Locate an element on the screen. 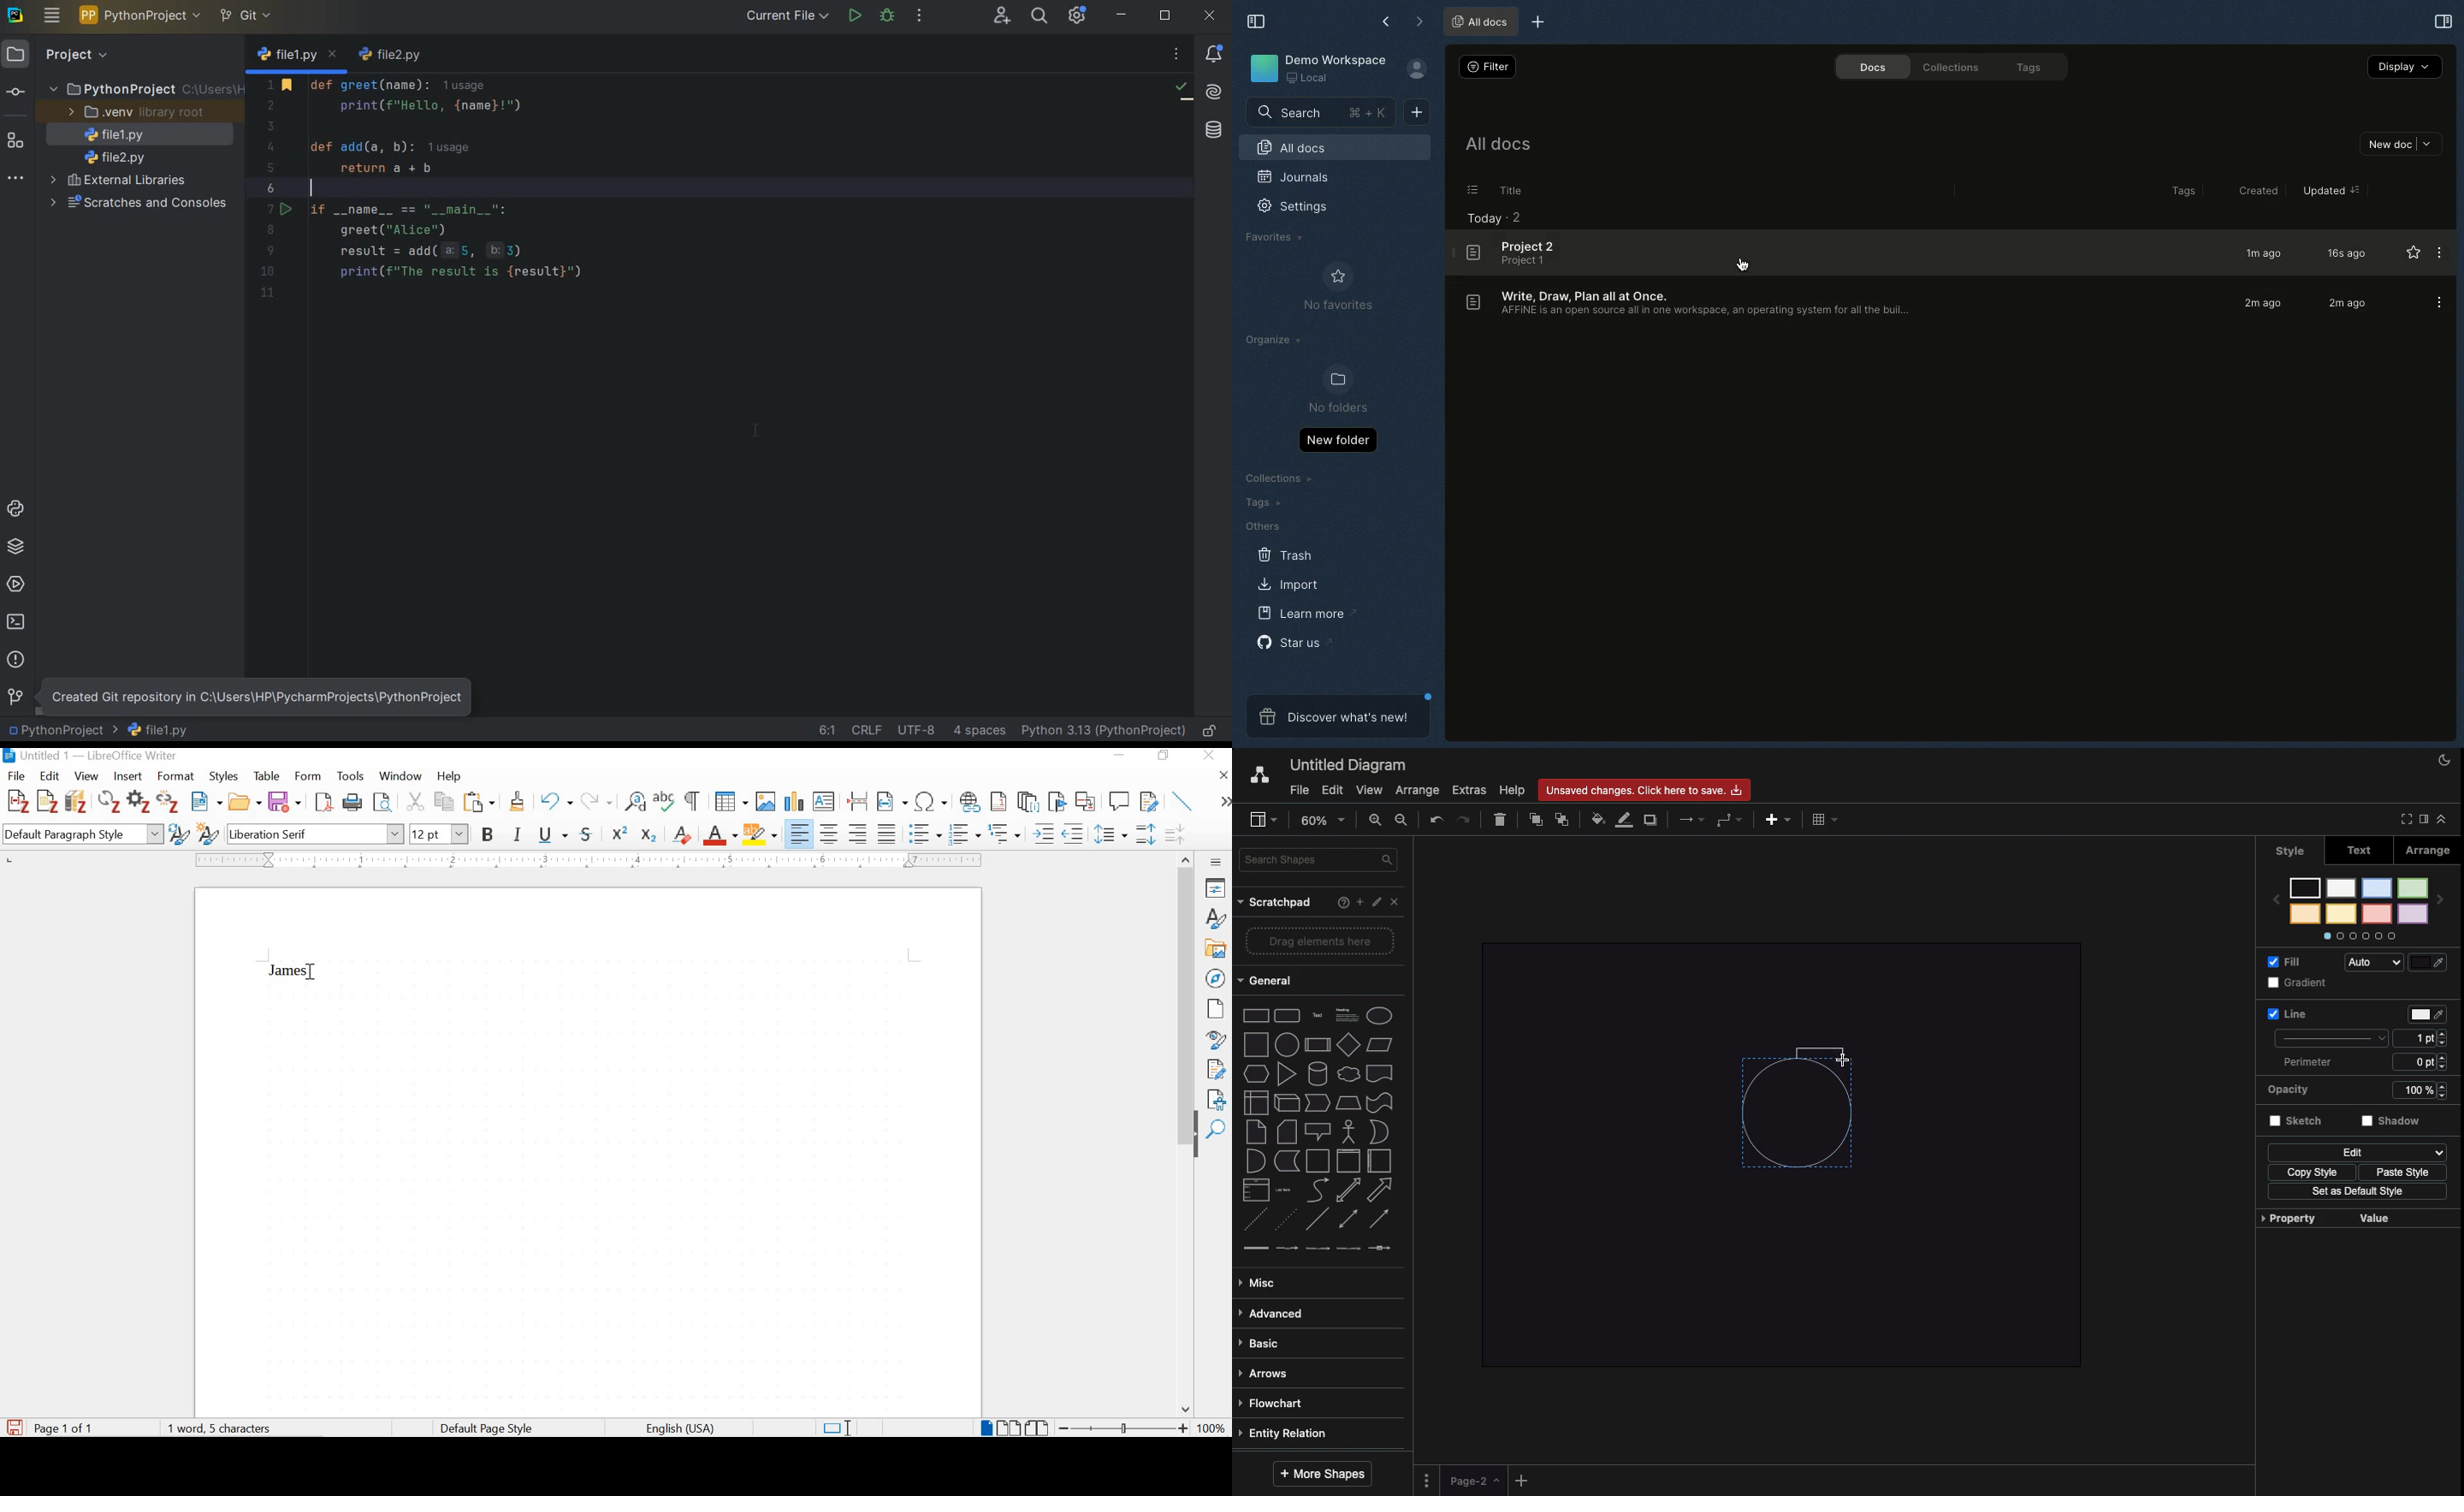  Mouse up is located at coordinates (1847, 1063).